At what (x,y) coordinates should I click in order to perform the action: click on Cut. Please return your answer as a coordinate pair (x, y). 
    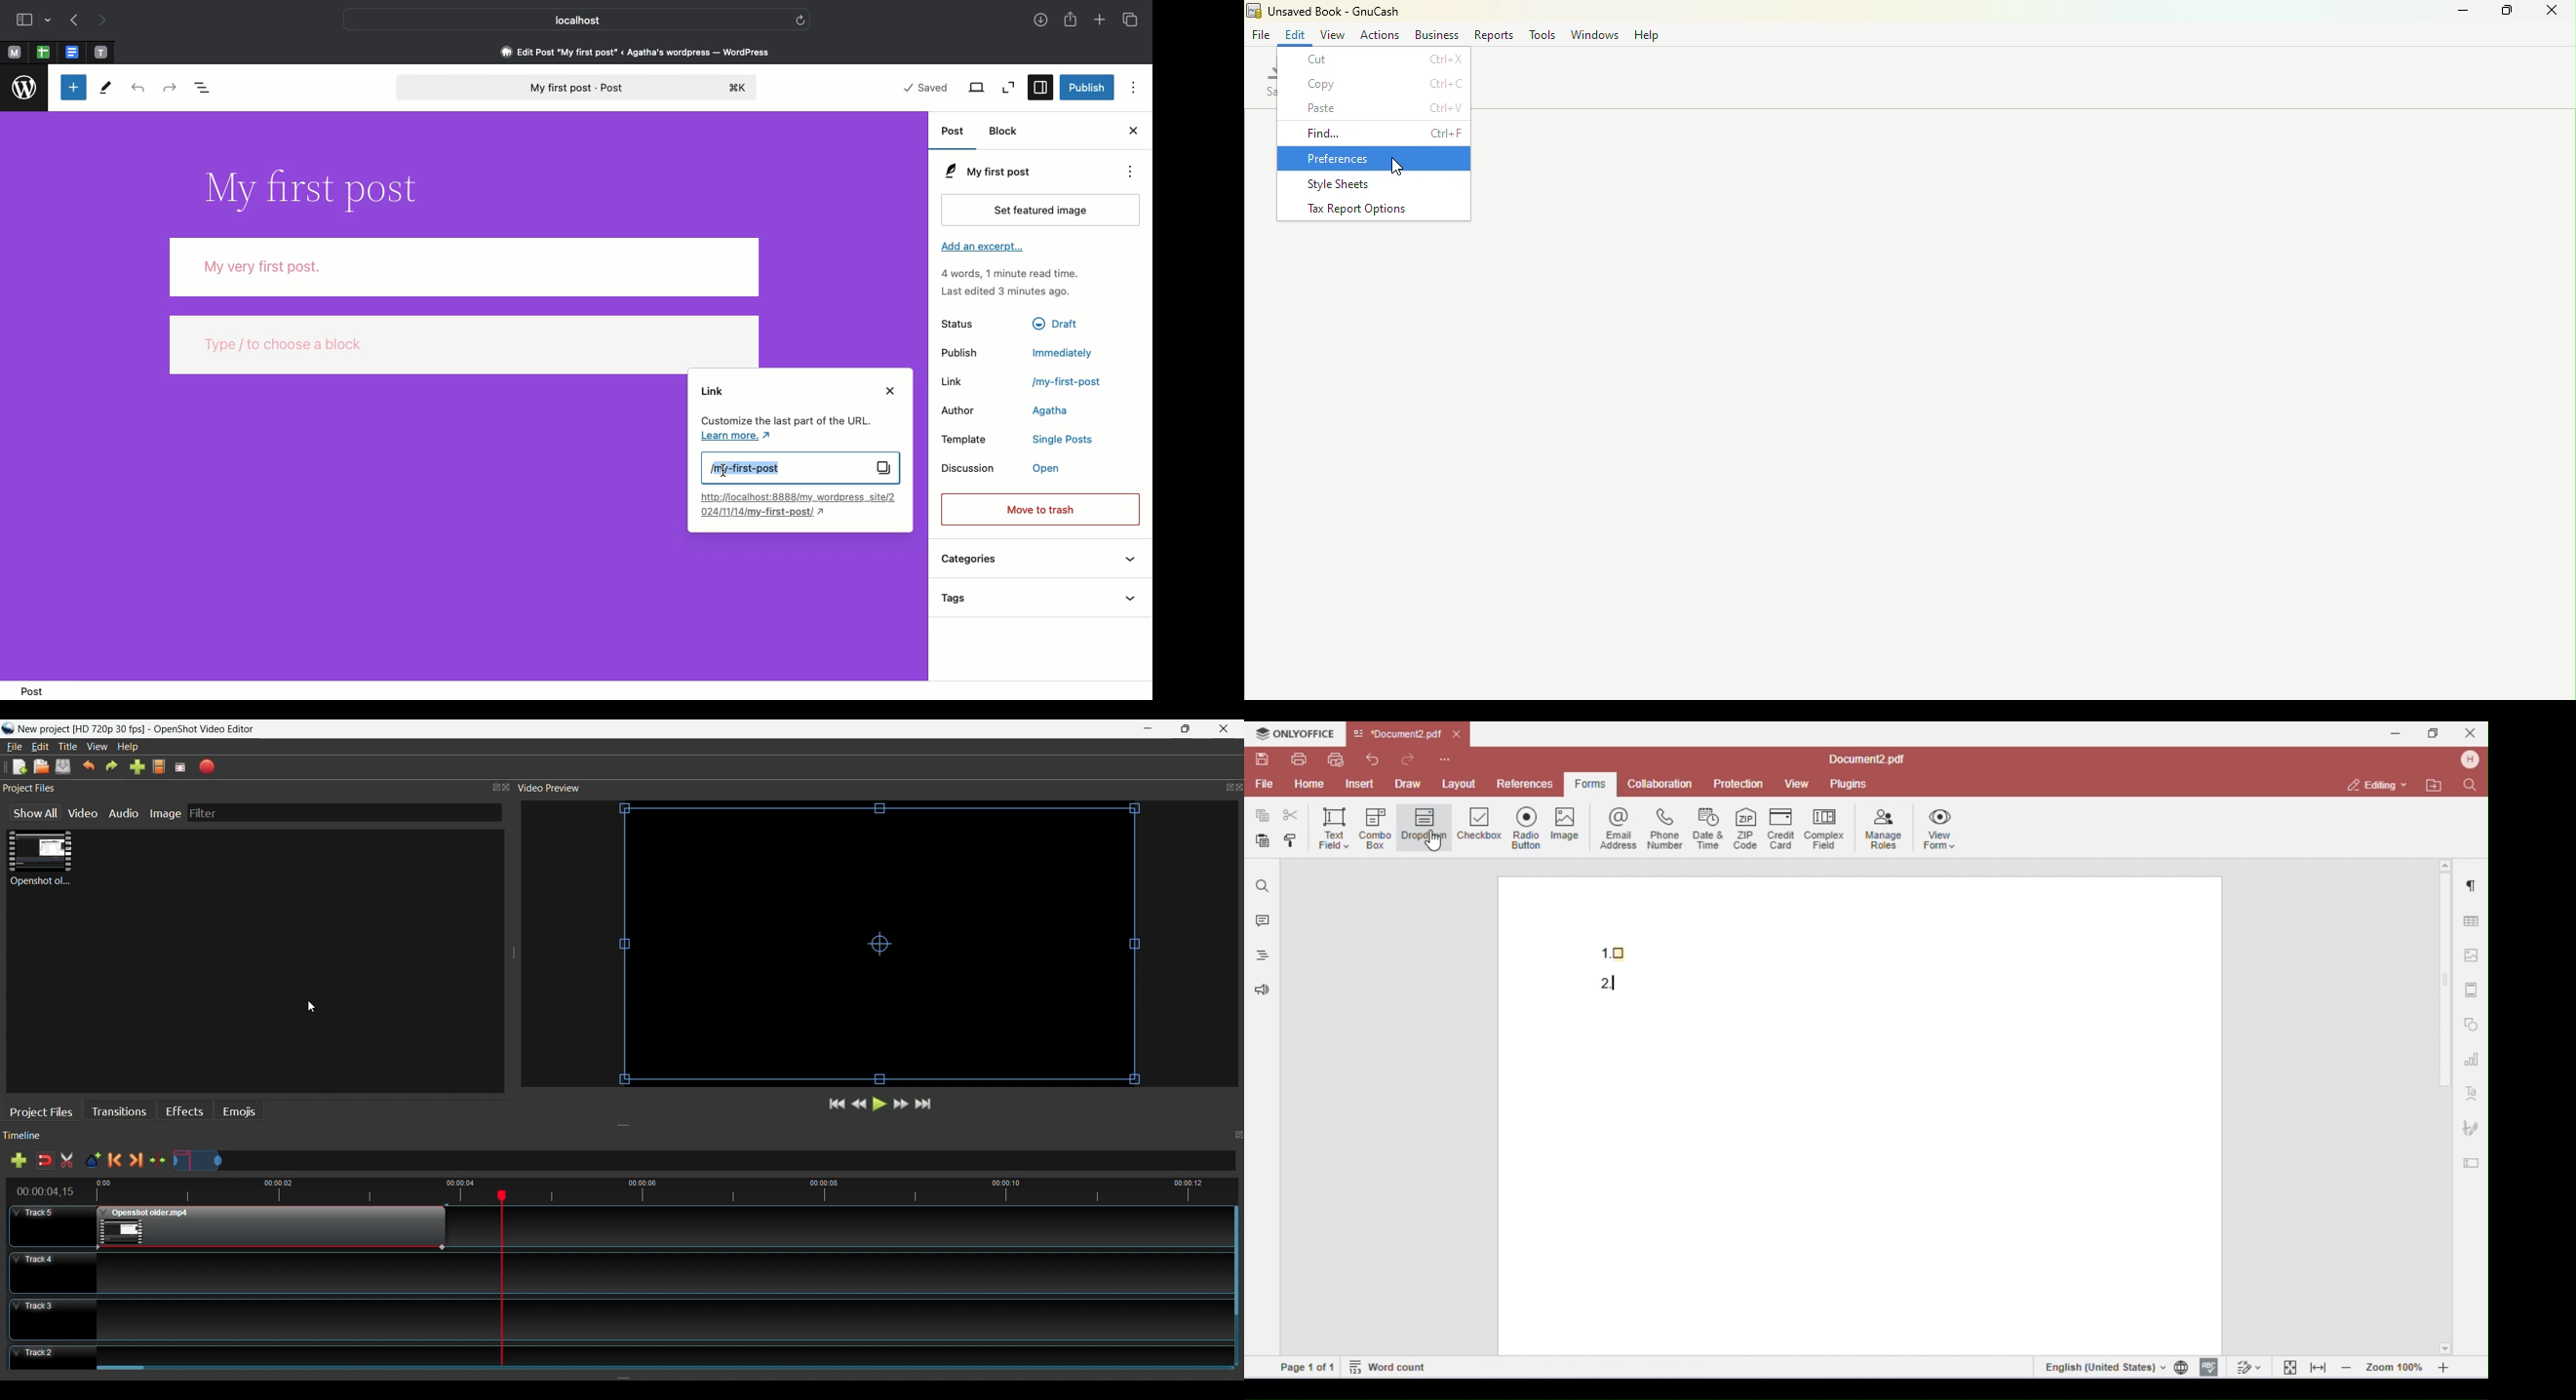
    Looking at the image, I should click on (1376, 58).